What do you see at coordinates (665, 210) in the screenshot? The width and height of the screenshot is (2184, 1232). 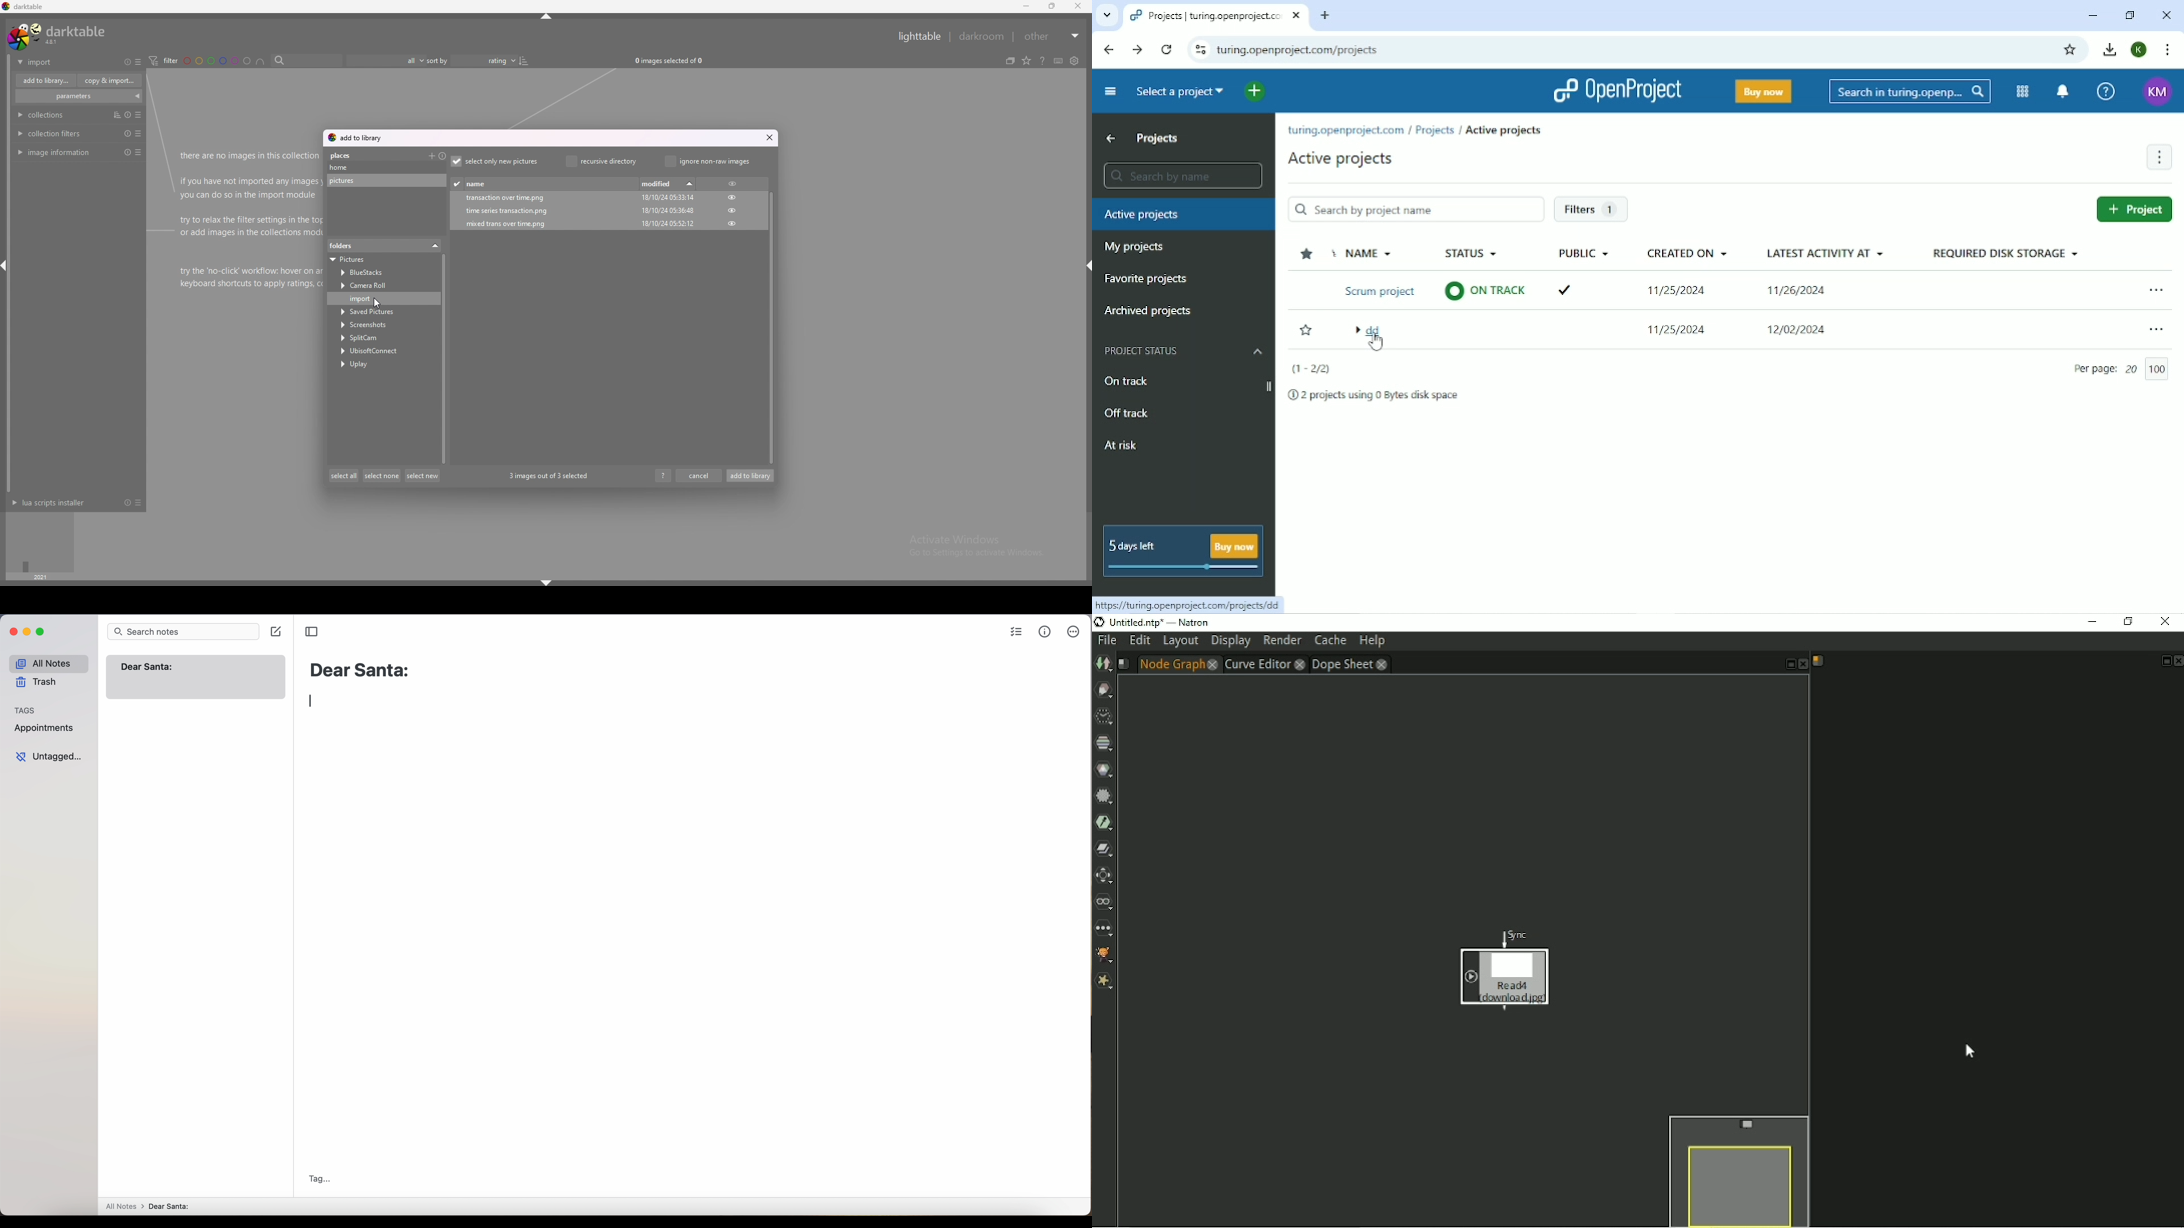 I see `18/10/24 05:36:48` at bounding box center [665, 210].